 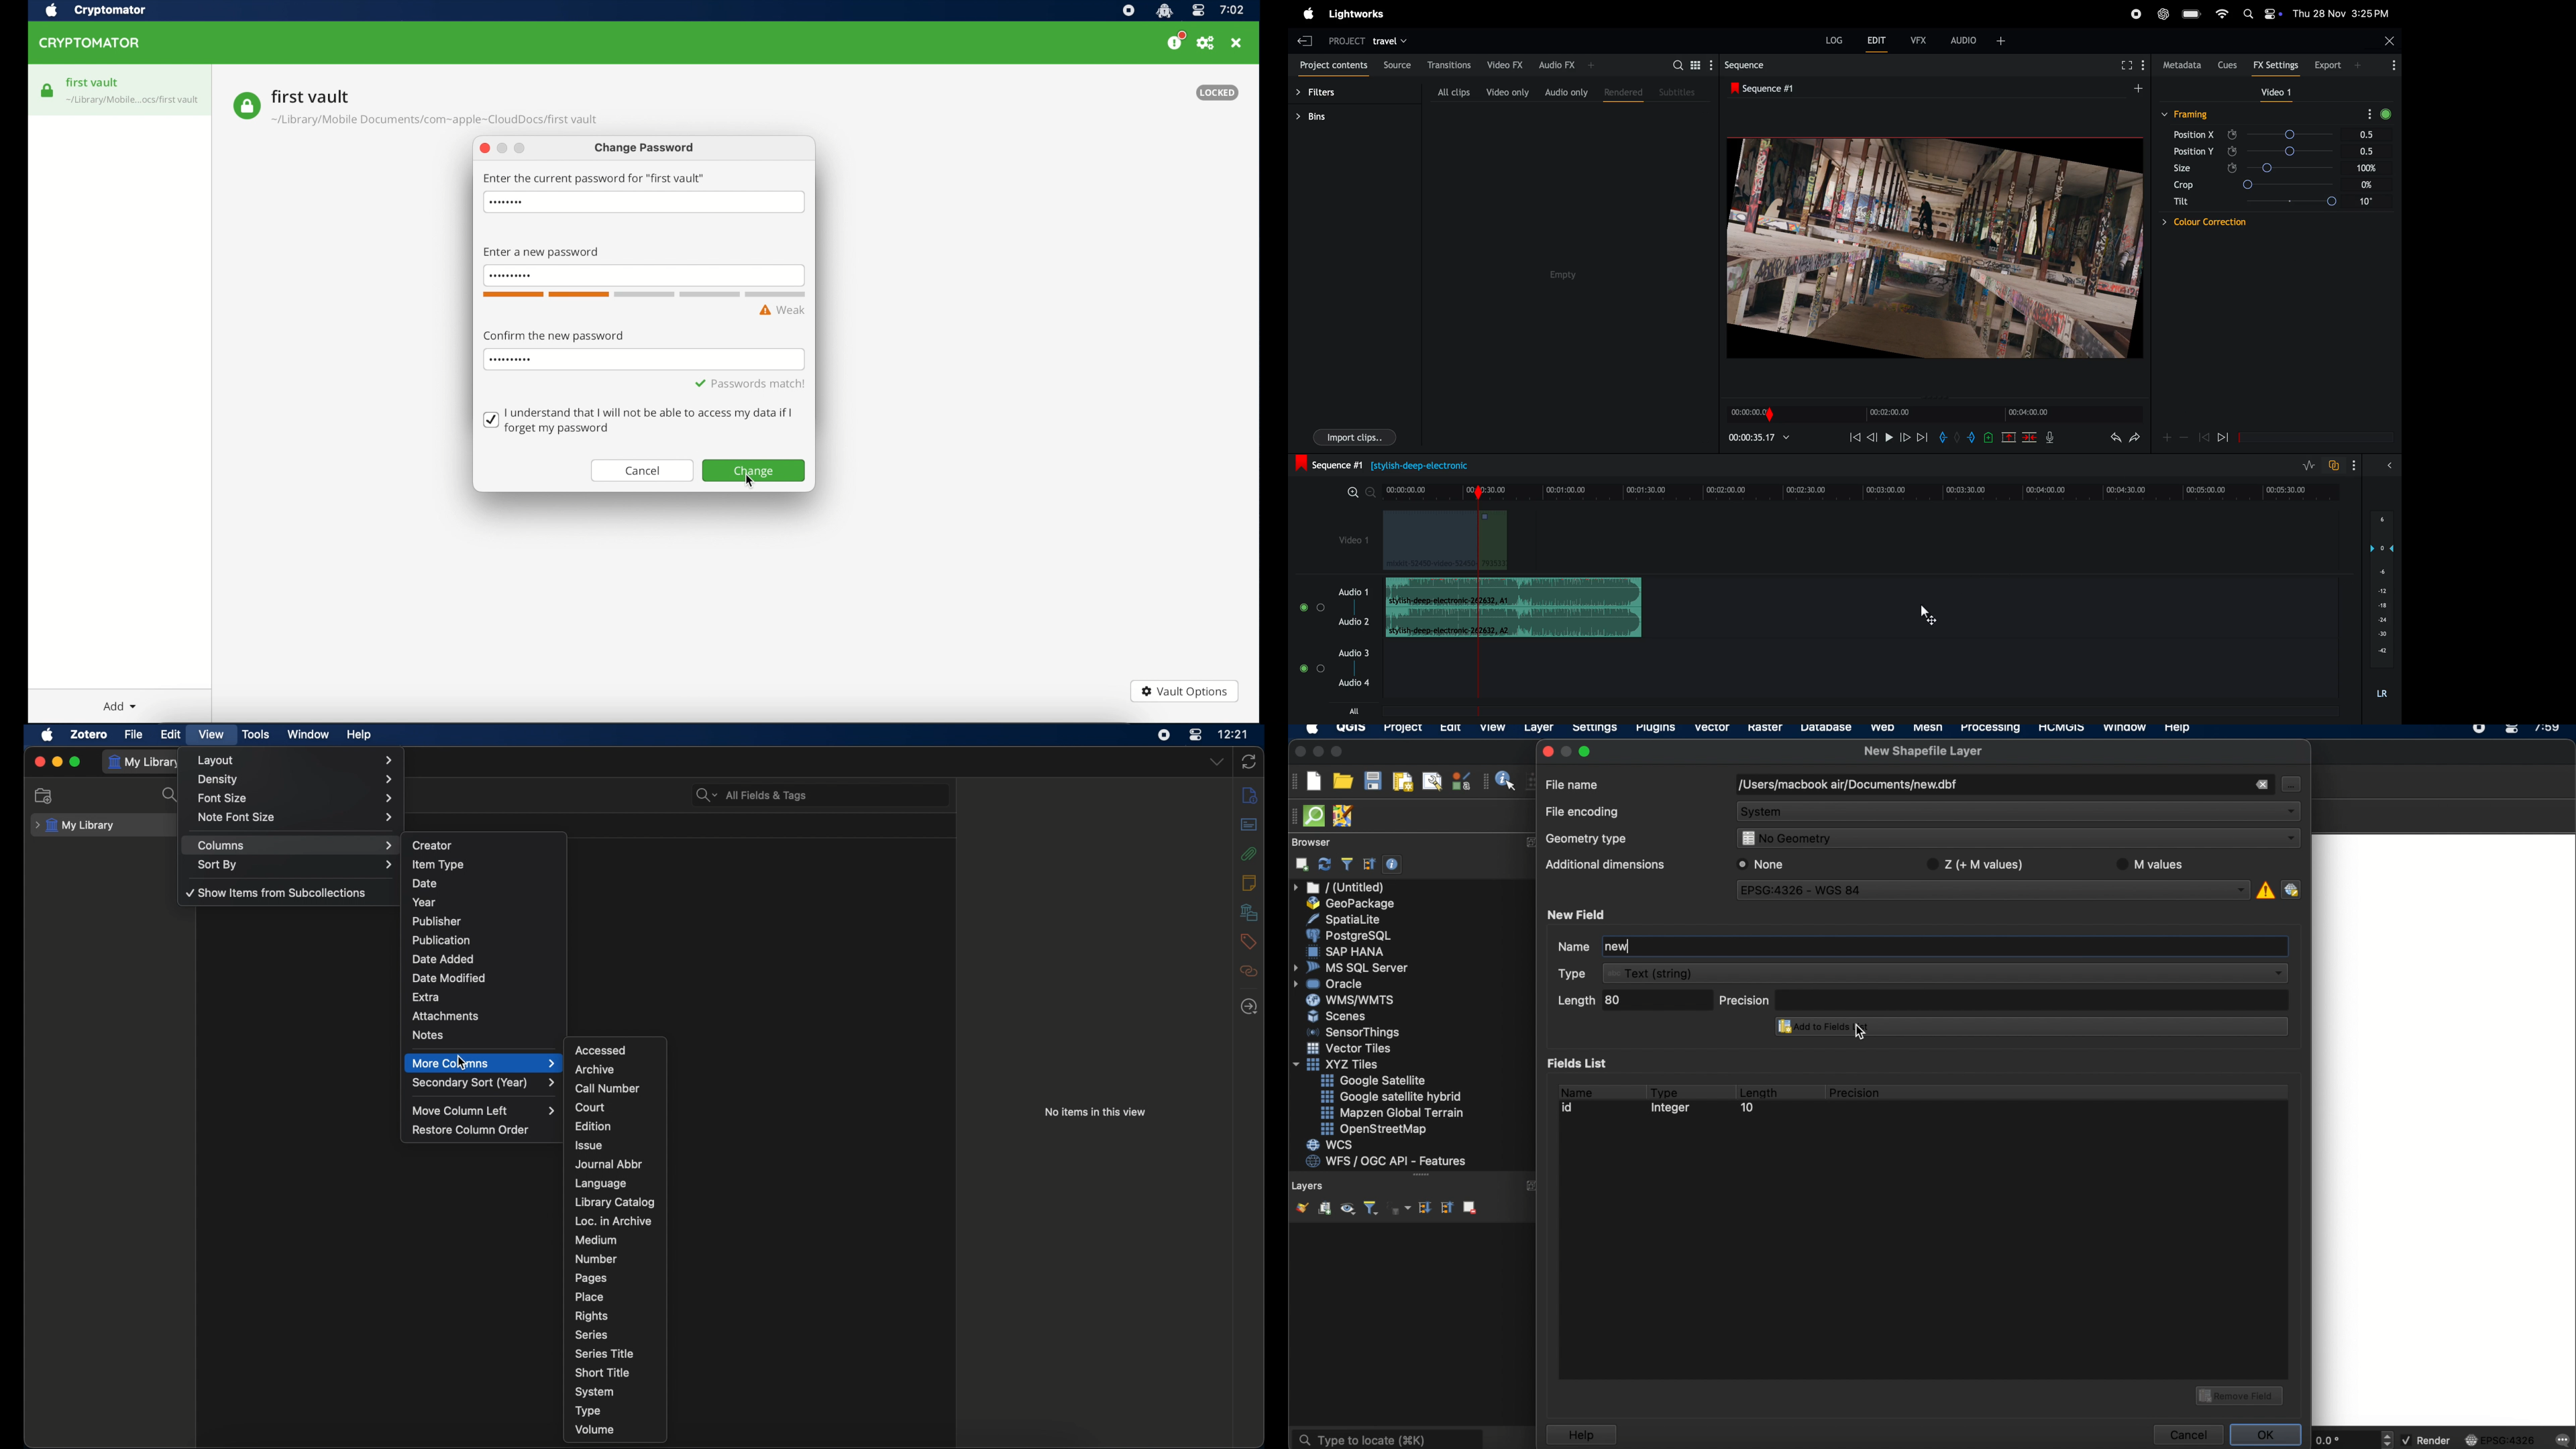 I want to click on control center macOS, so click(x=2511, y=731).